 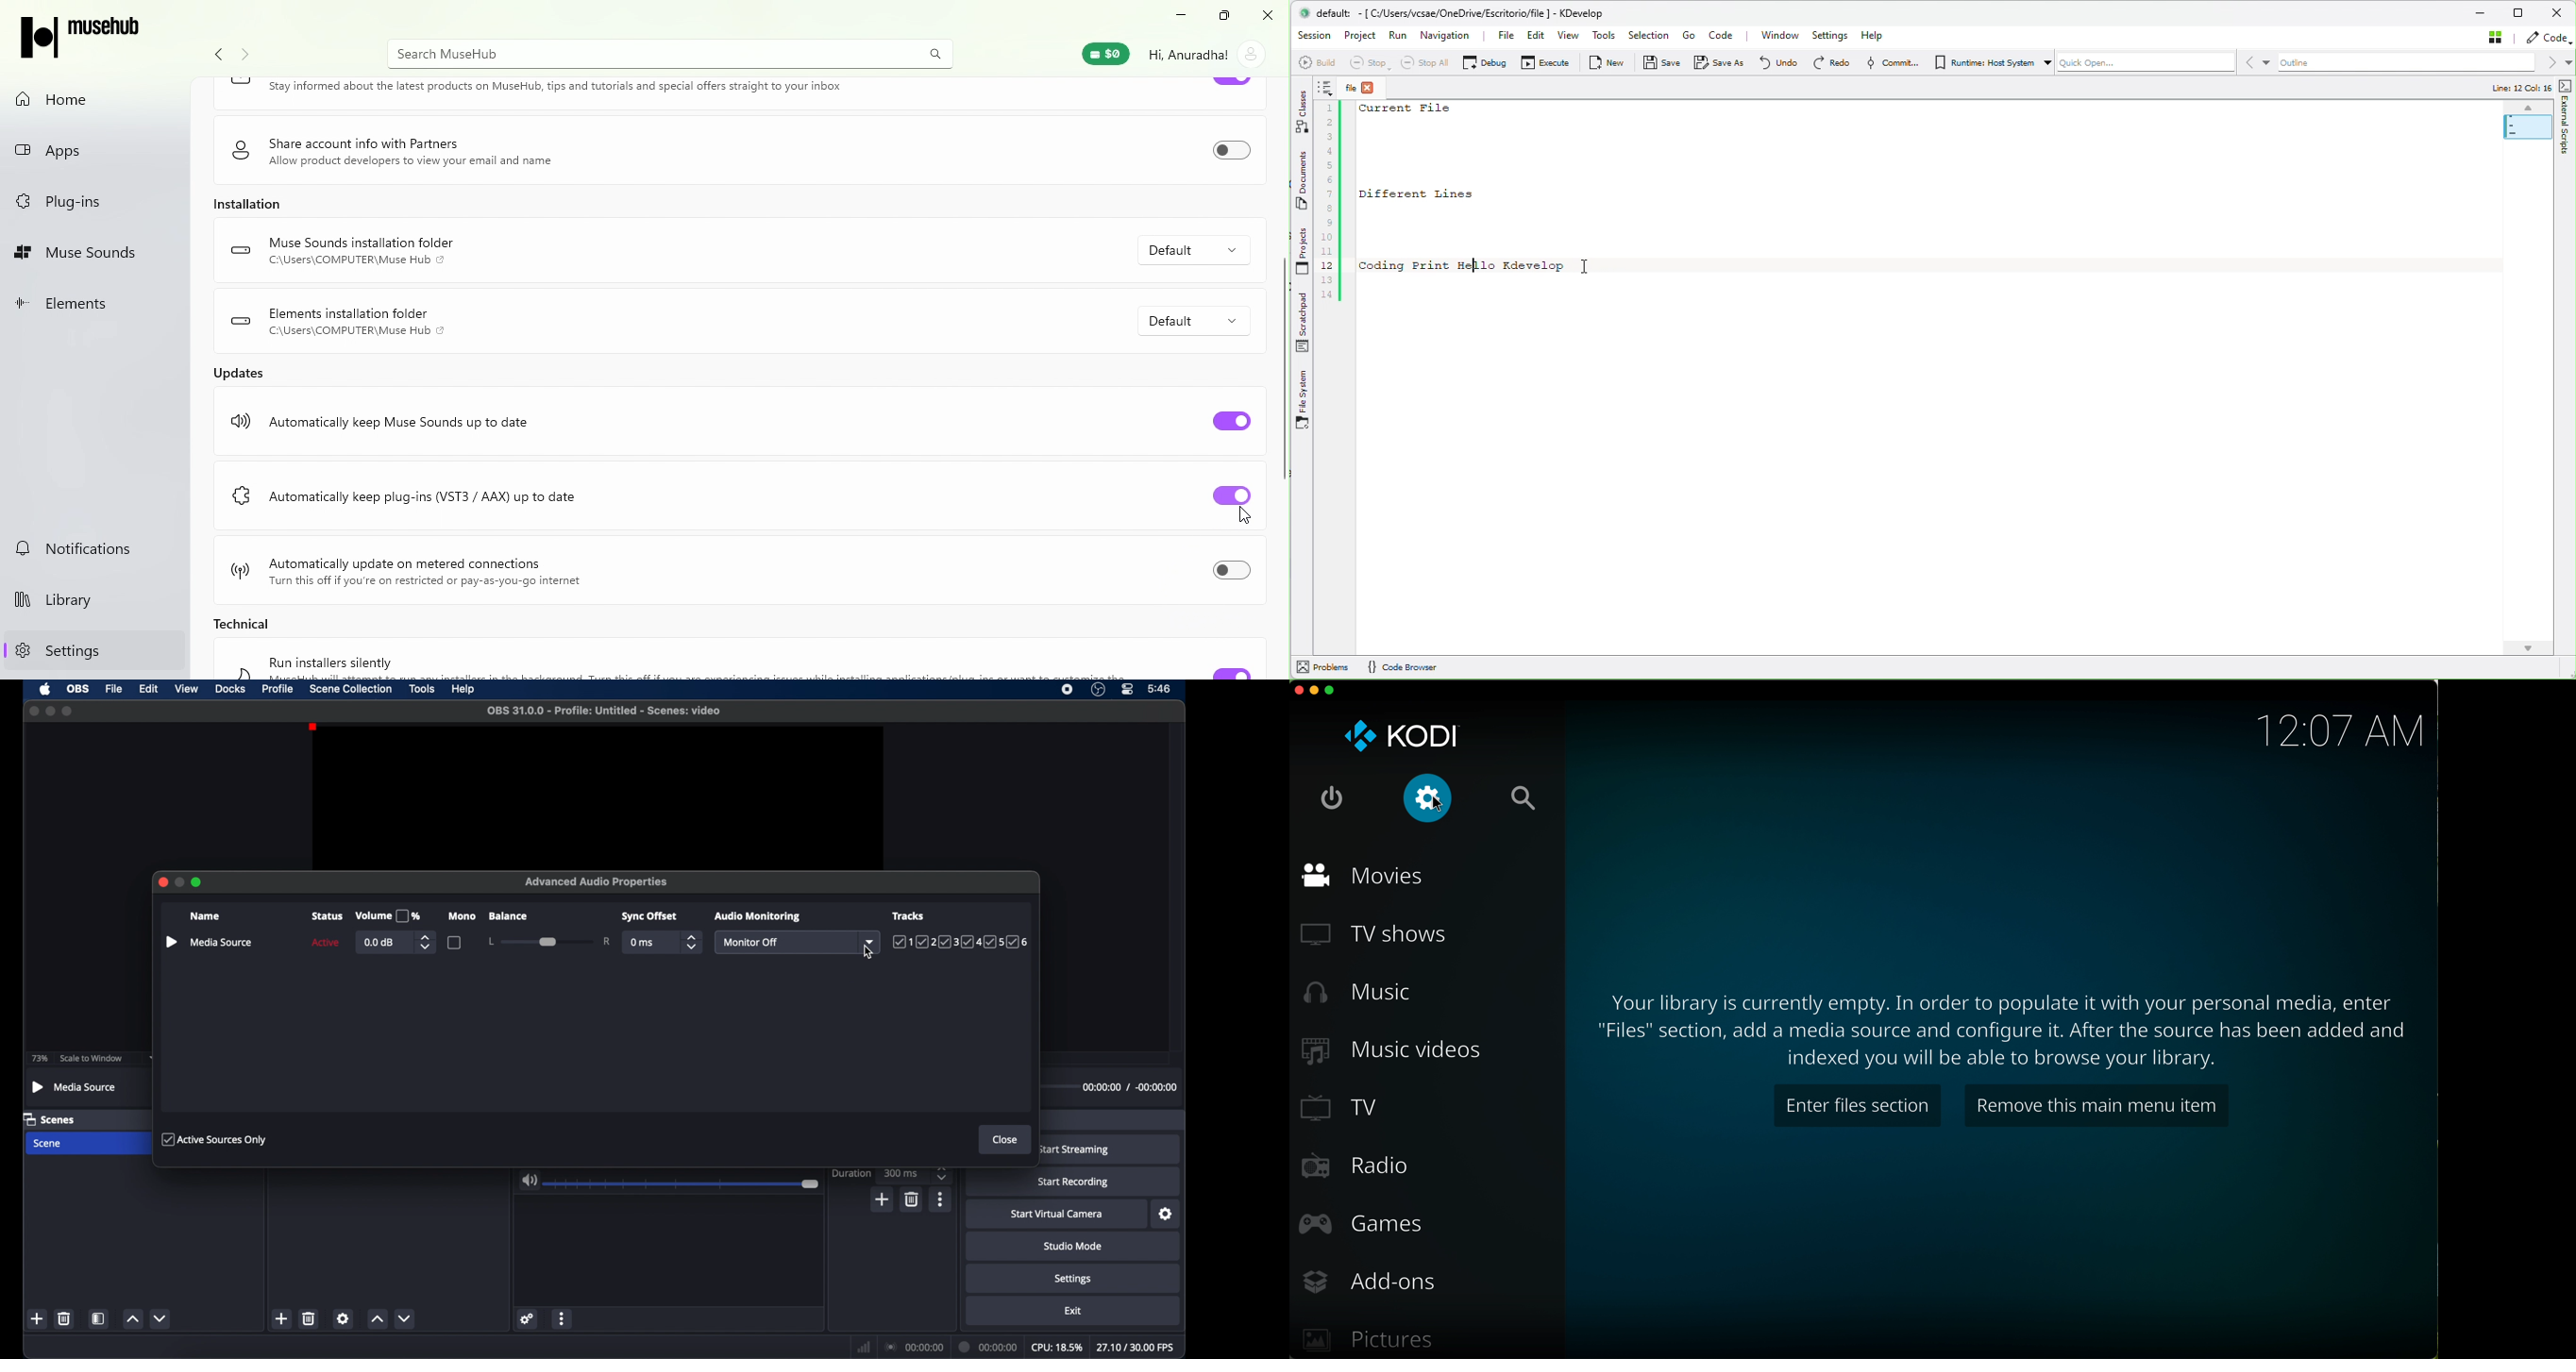 I want to click on slider, so click(x=549, y=941).